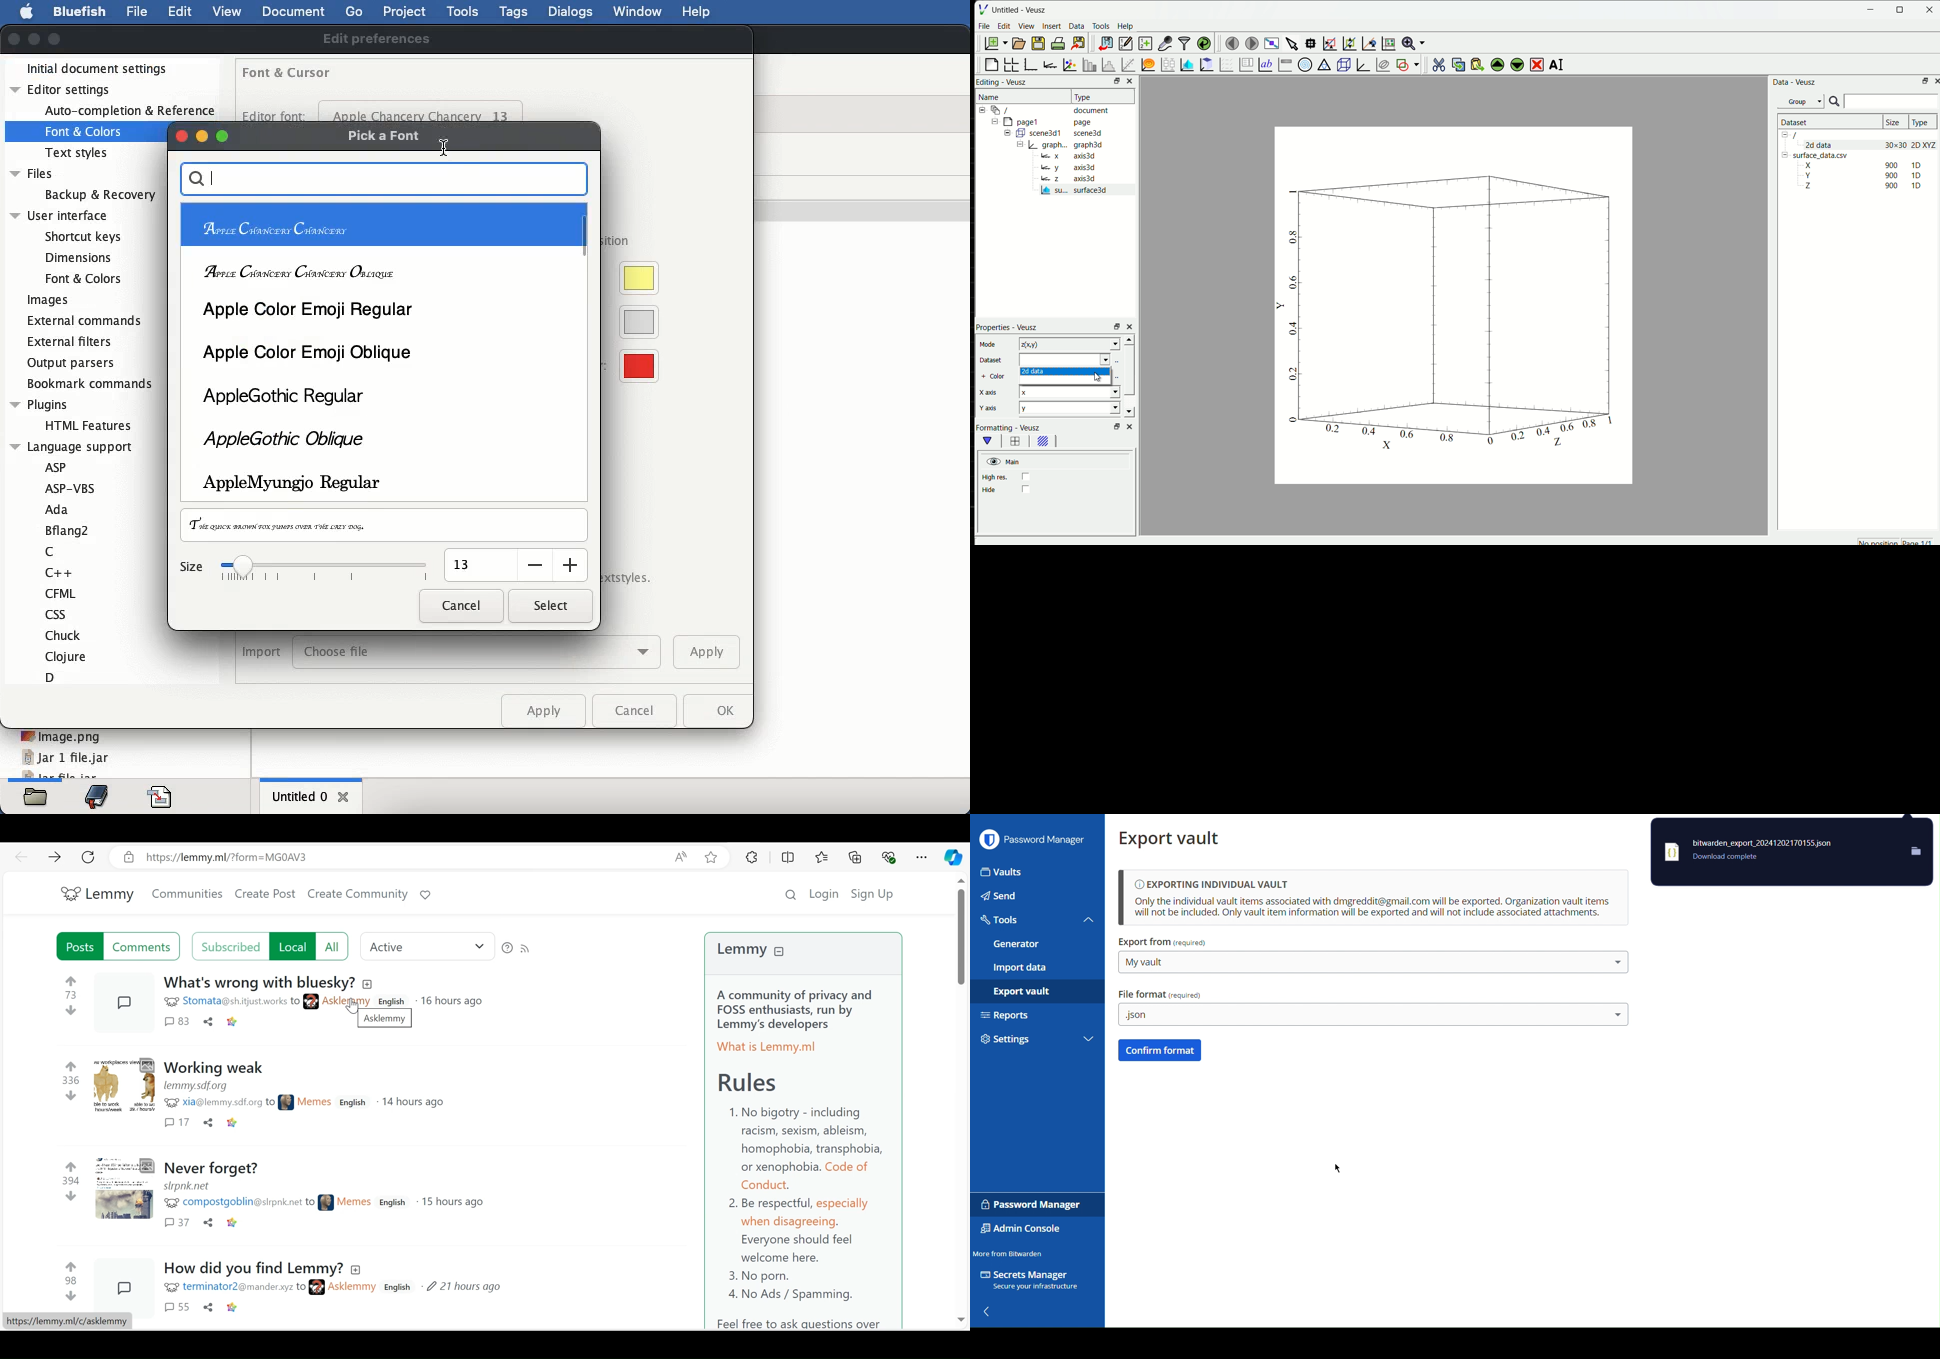  Describe the element at coordinates (426, 895) in the screenshot. I see `Support lemmy` at that location.